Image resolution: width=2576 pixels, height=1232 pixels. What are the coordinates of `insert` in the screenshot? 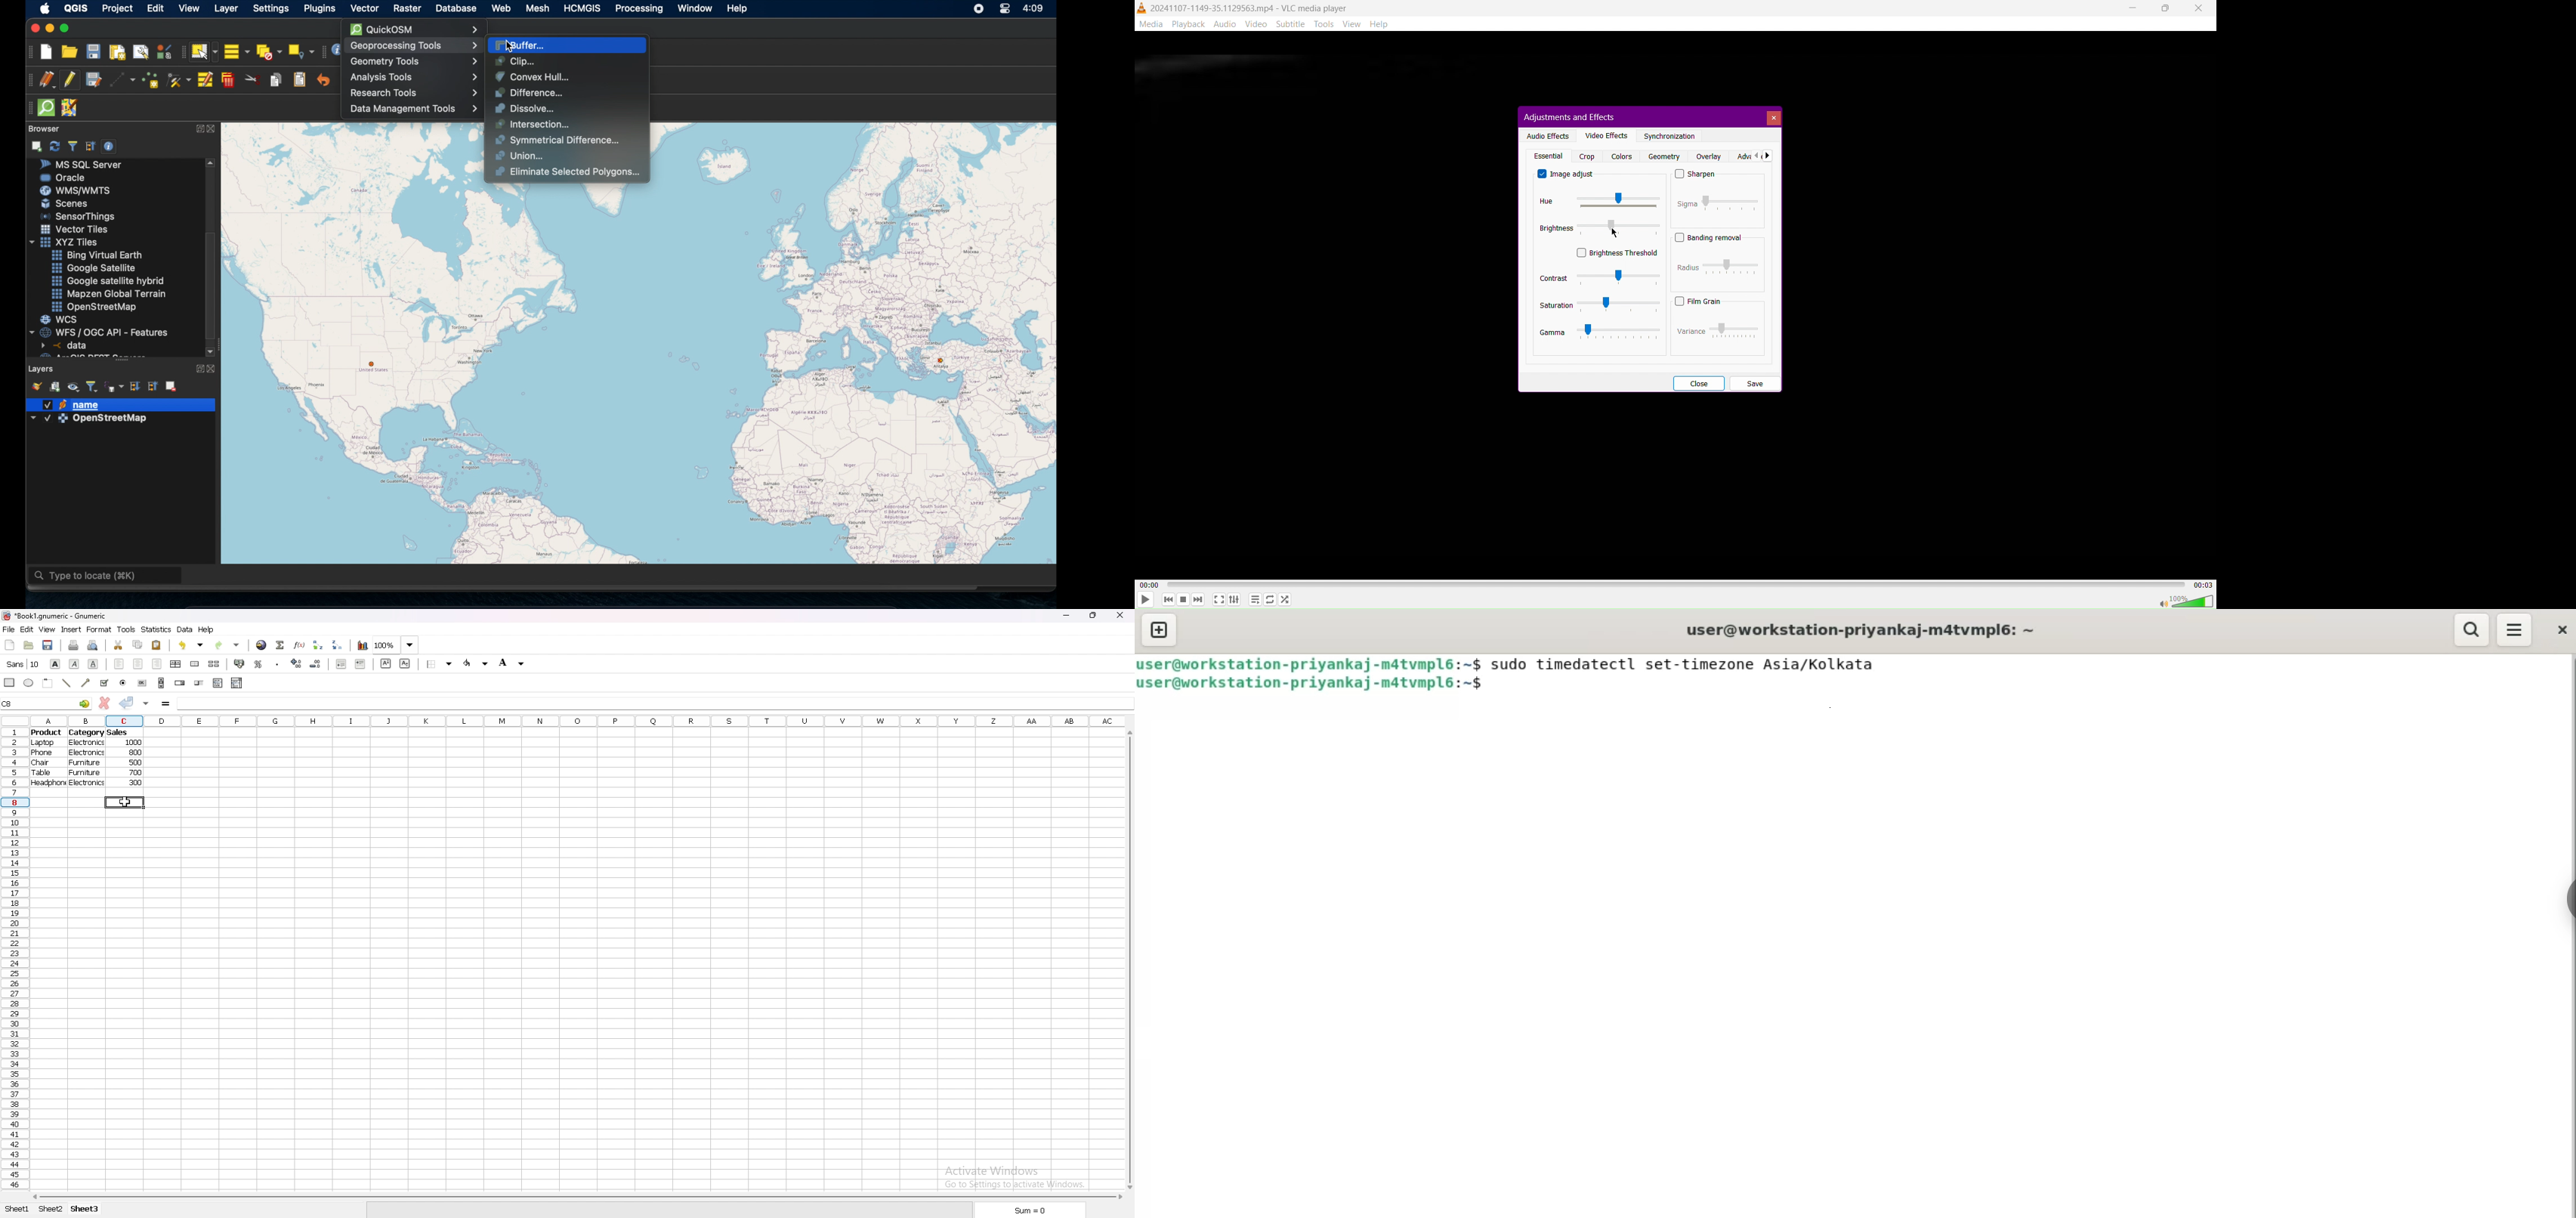 It's located at (72, 629).